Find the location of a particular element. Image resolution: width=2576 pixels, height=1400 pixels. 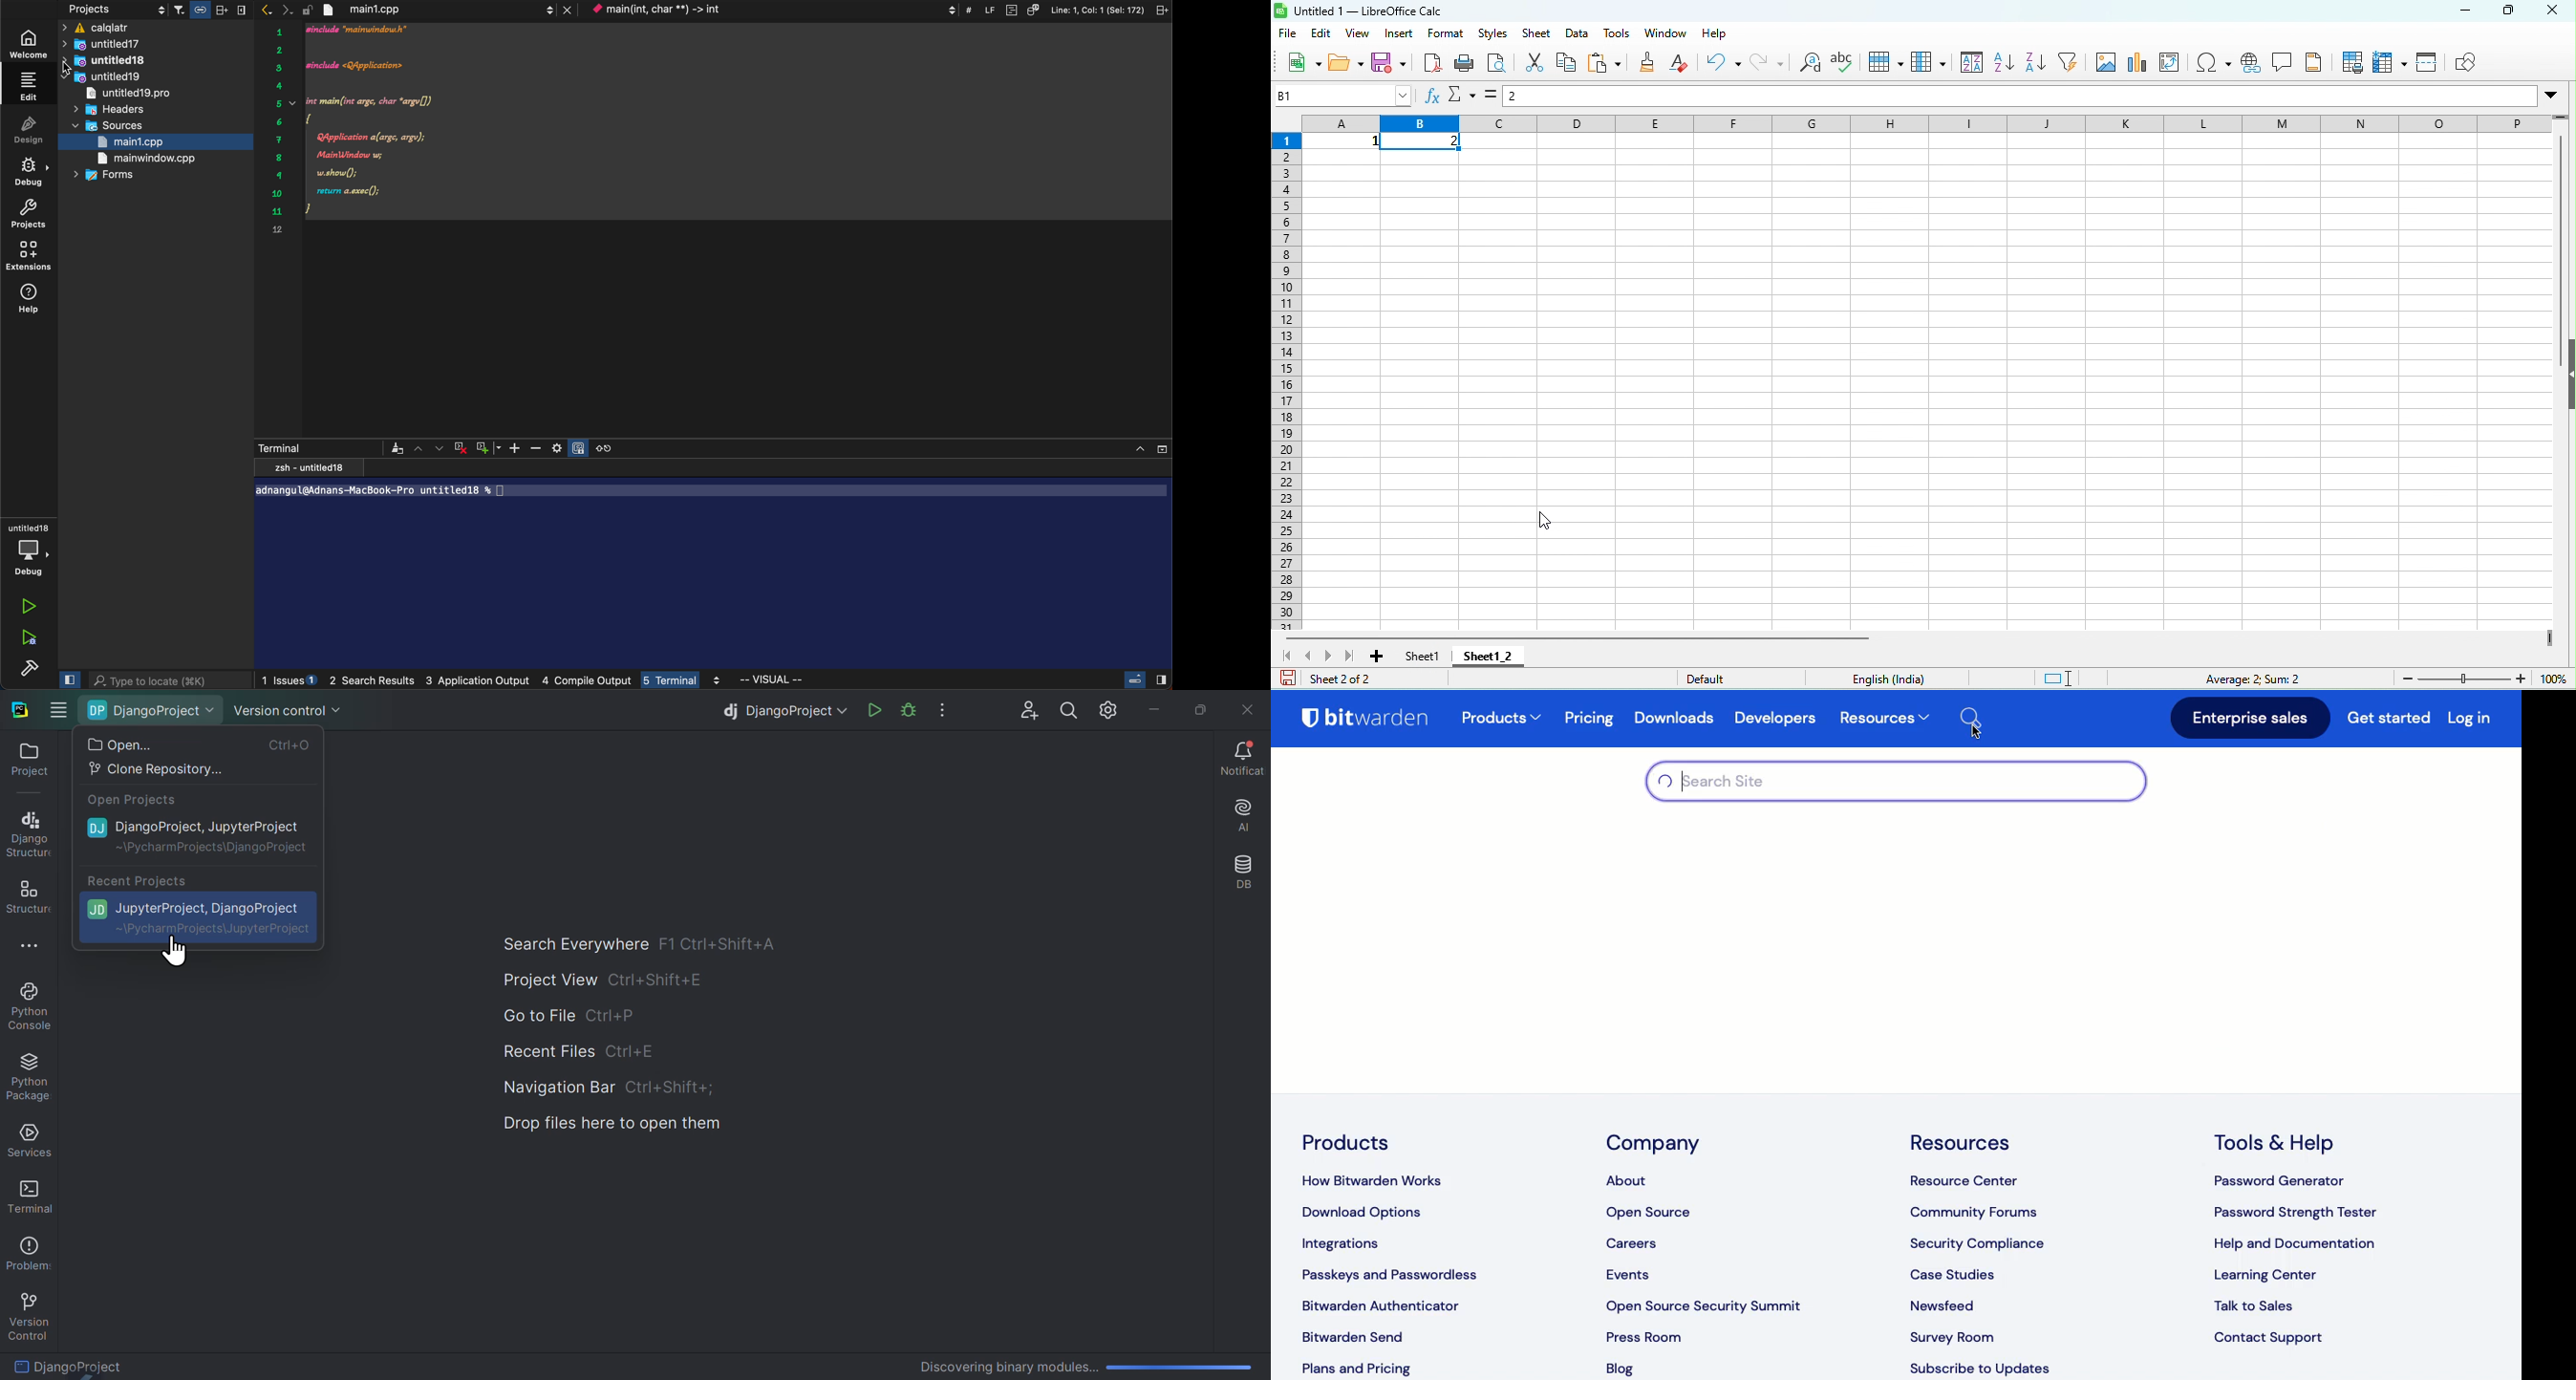

search results is located at coordinates (371, 681).